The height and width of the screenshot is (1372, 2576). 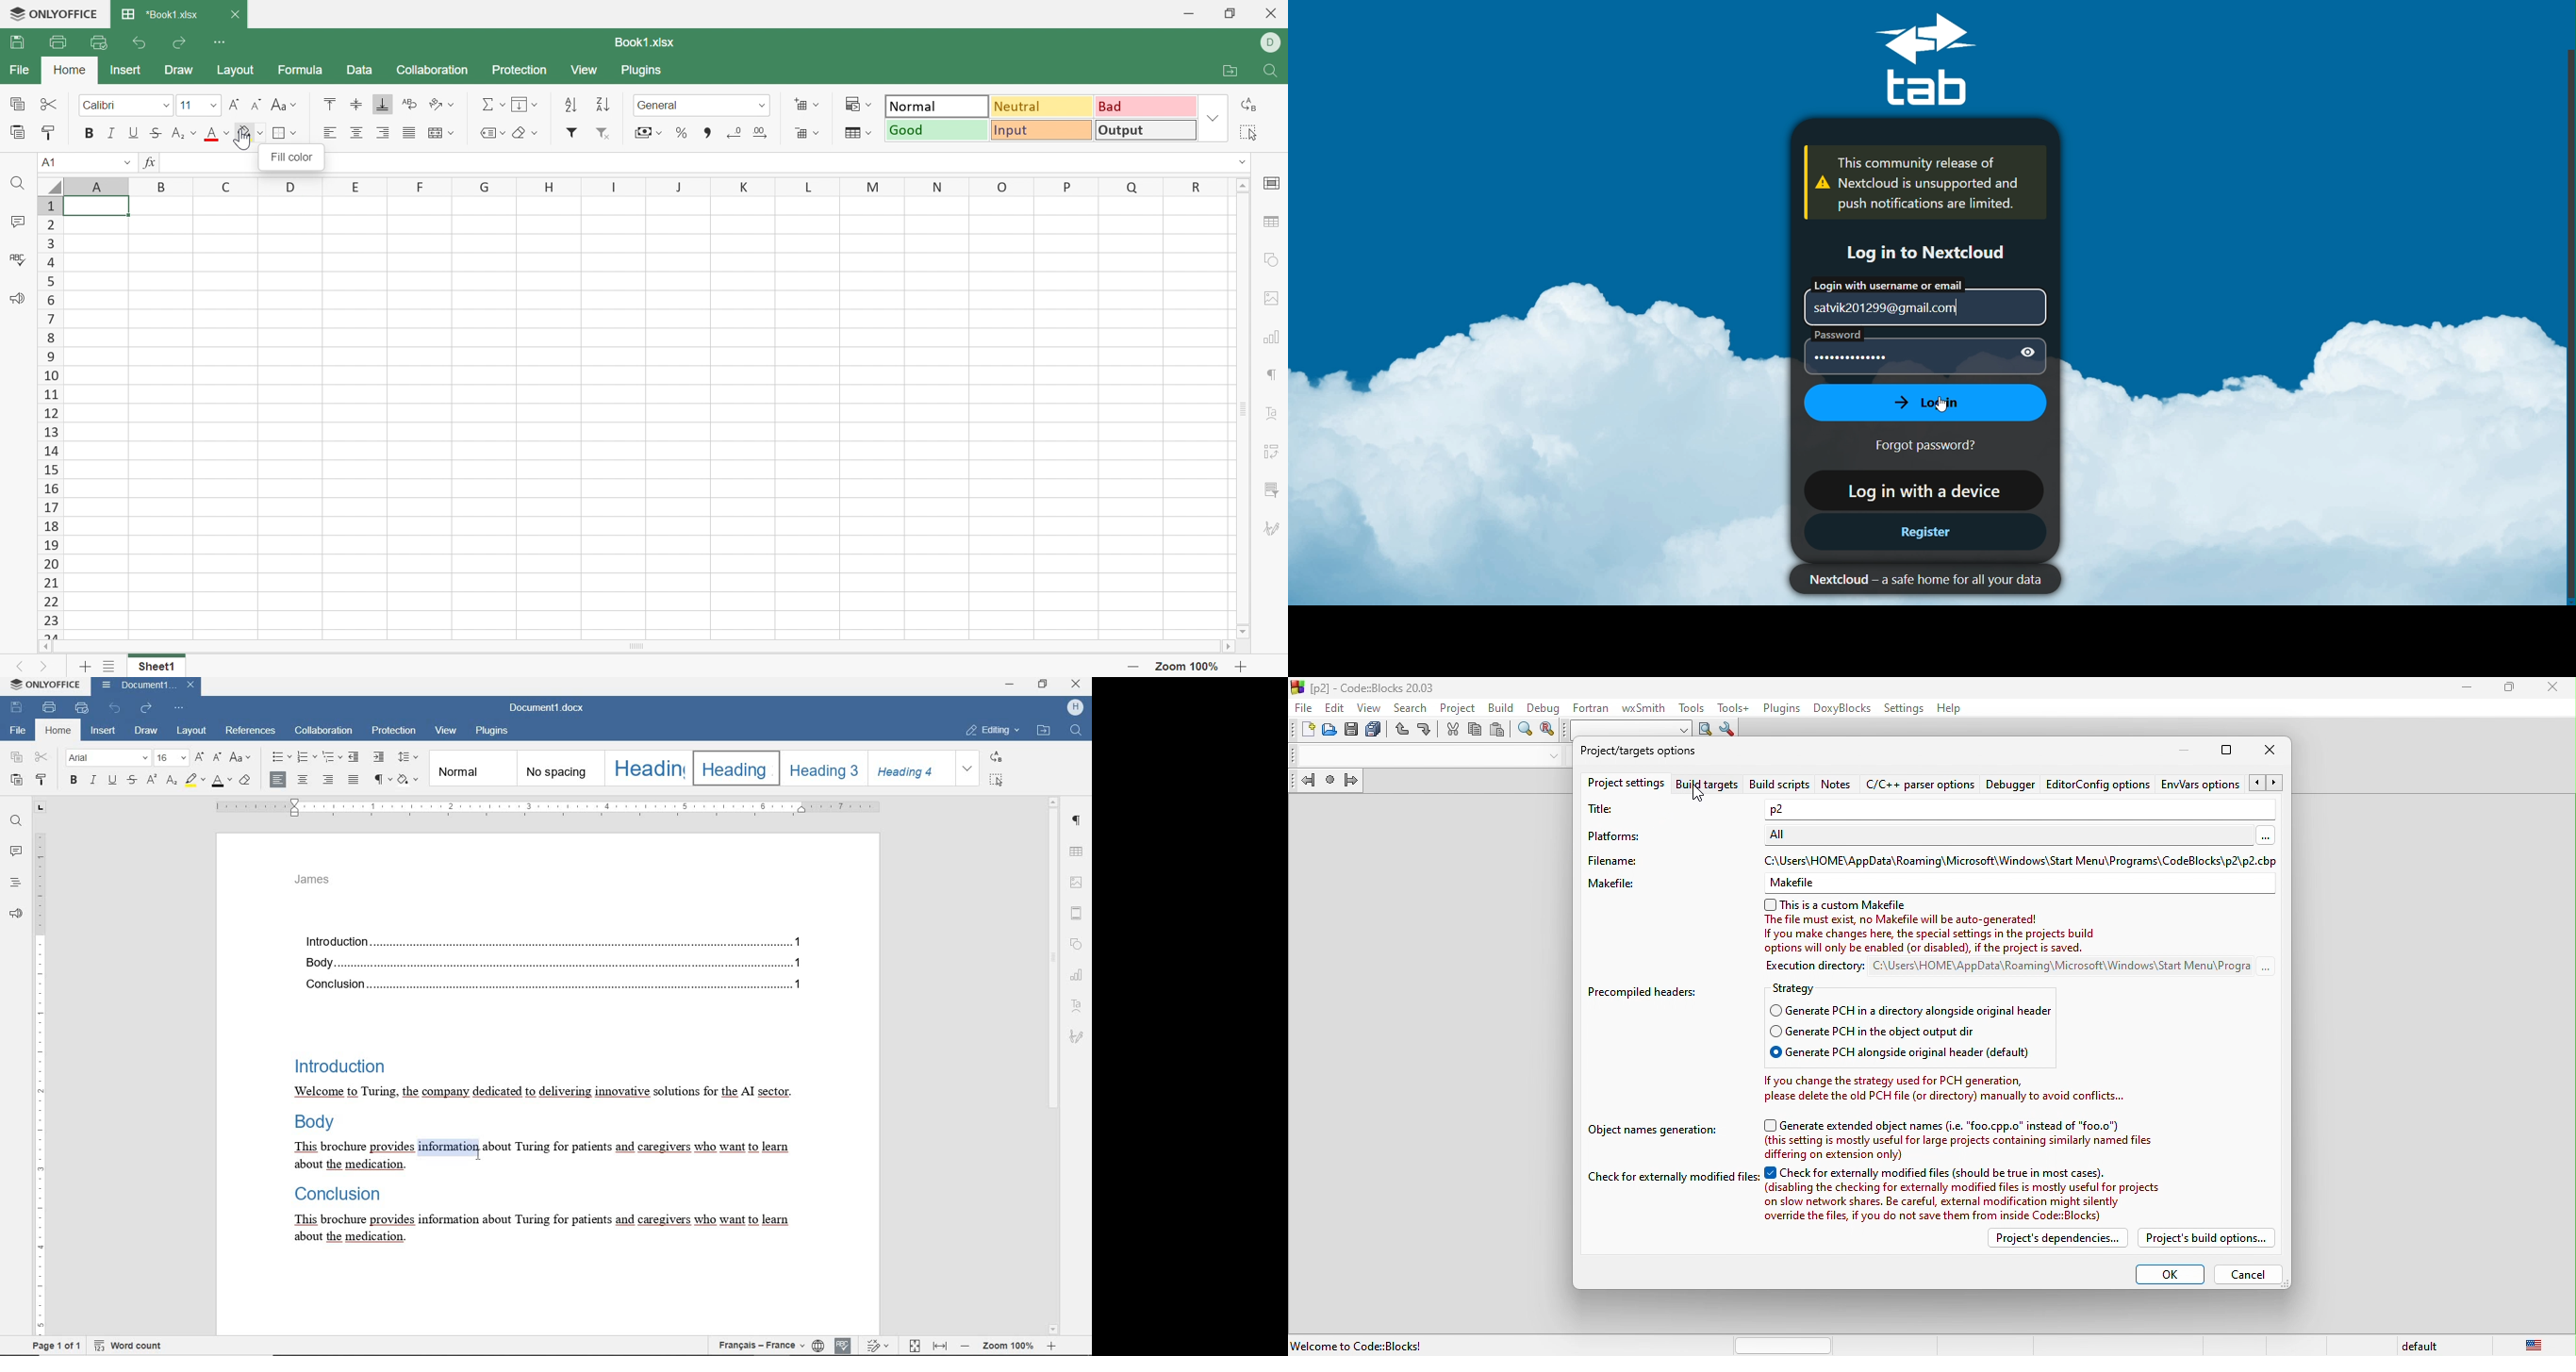 What do you see at coordinates (1329, 783) in the screenshot?
I see `last jump` at bounding box center [1329, 783].